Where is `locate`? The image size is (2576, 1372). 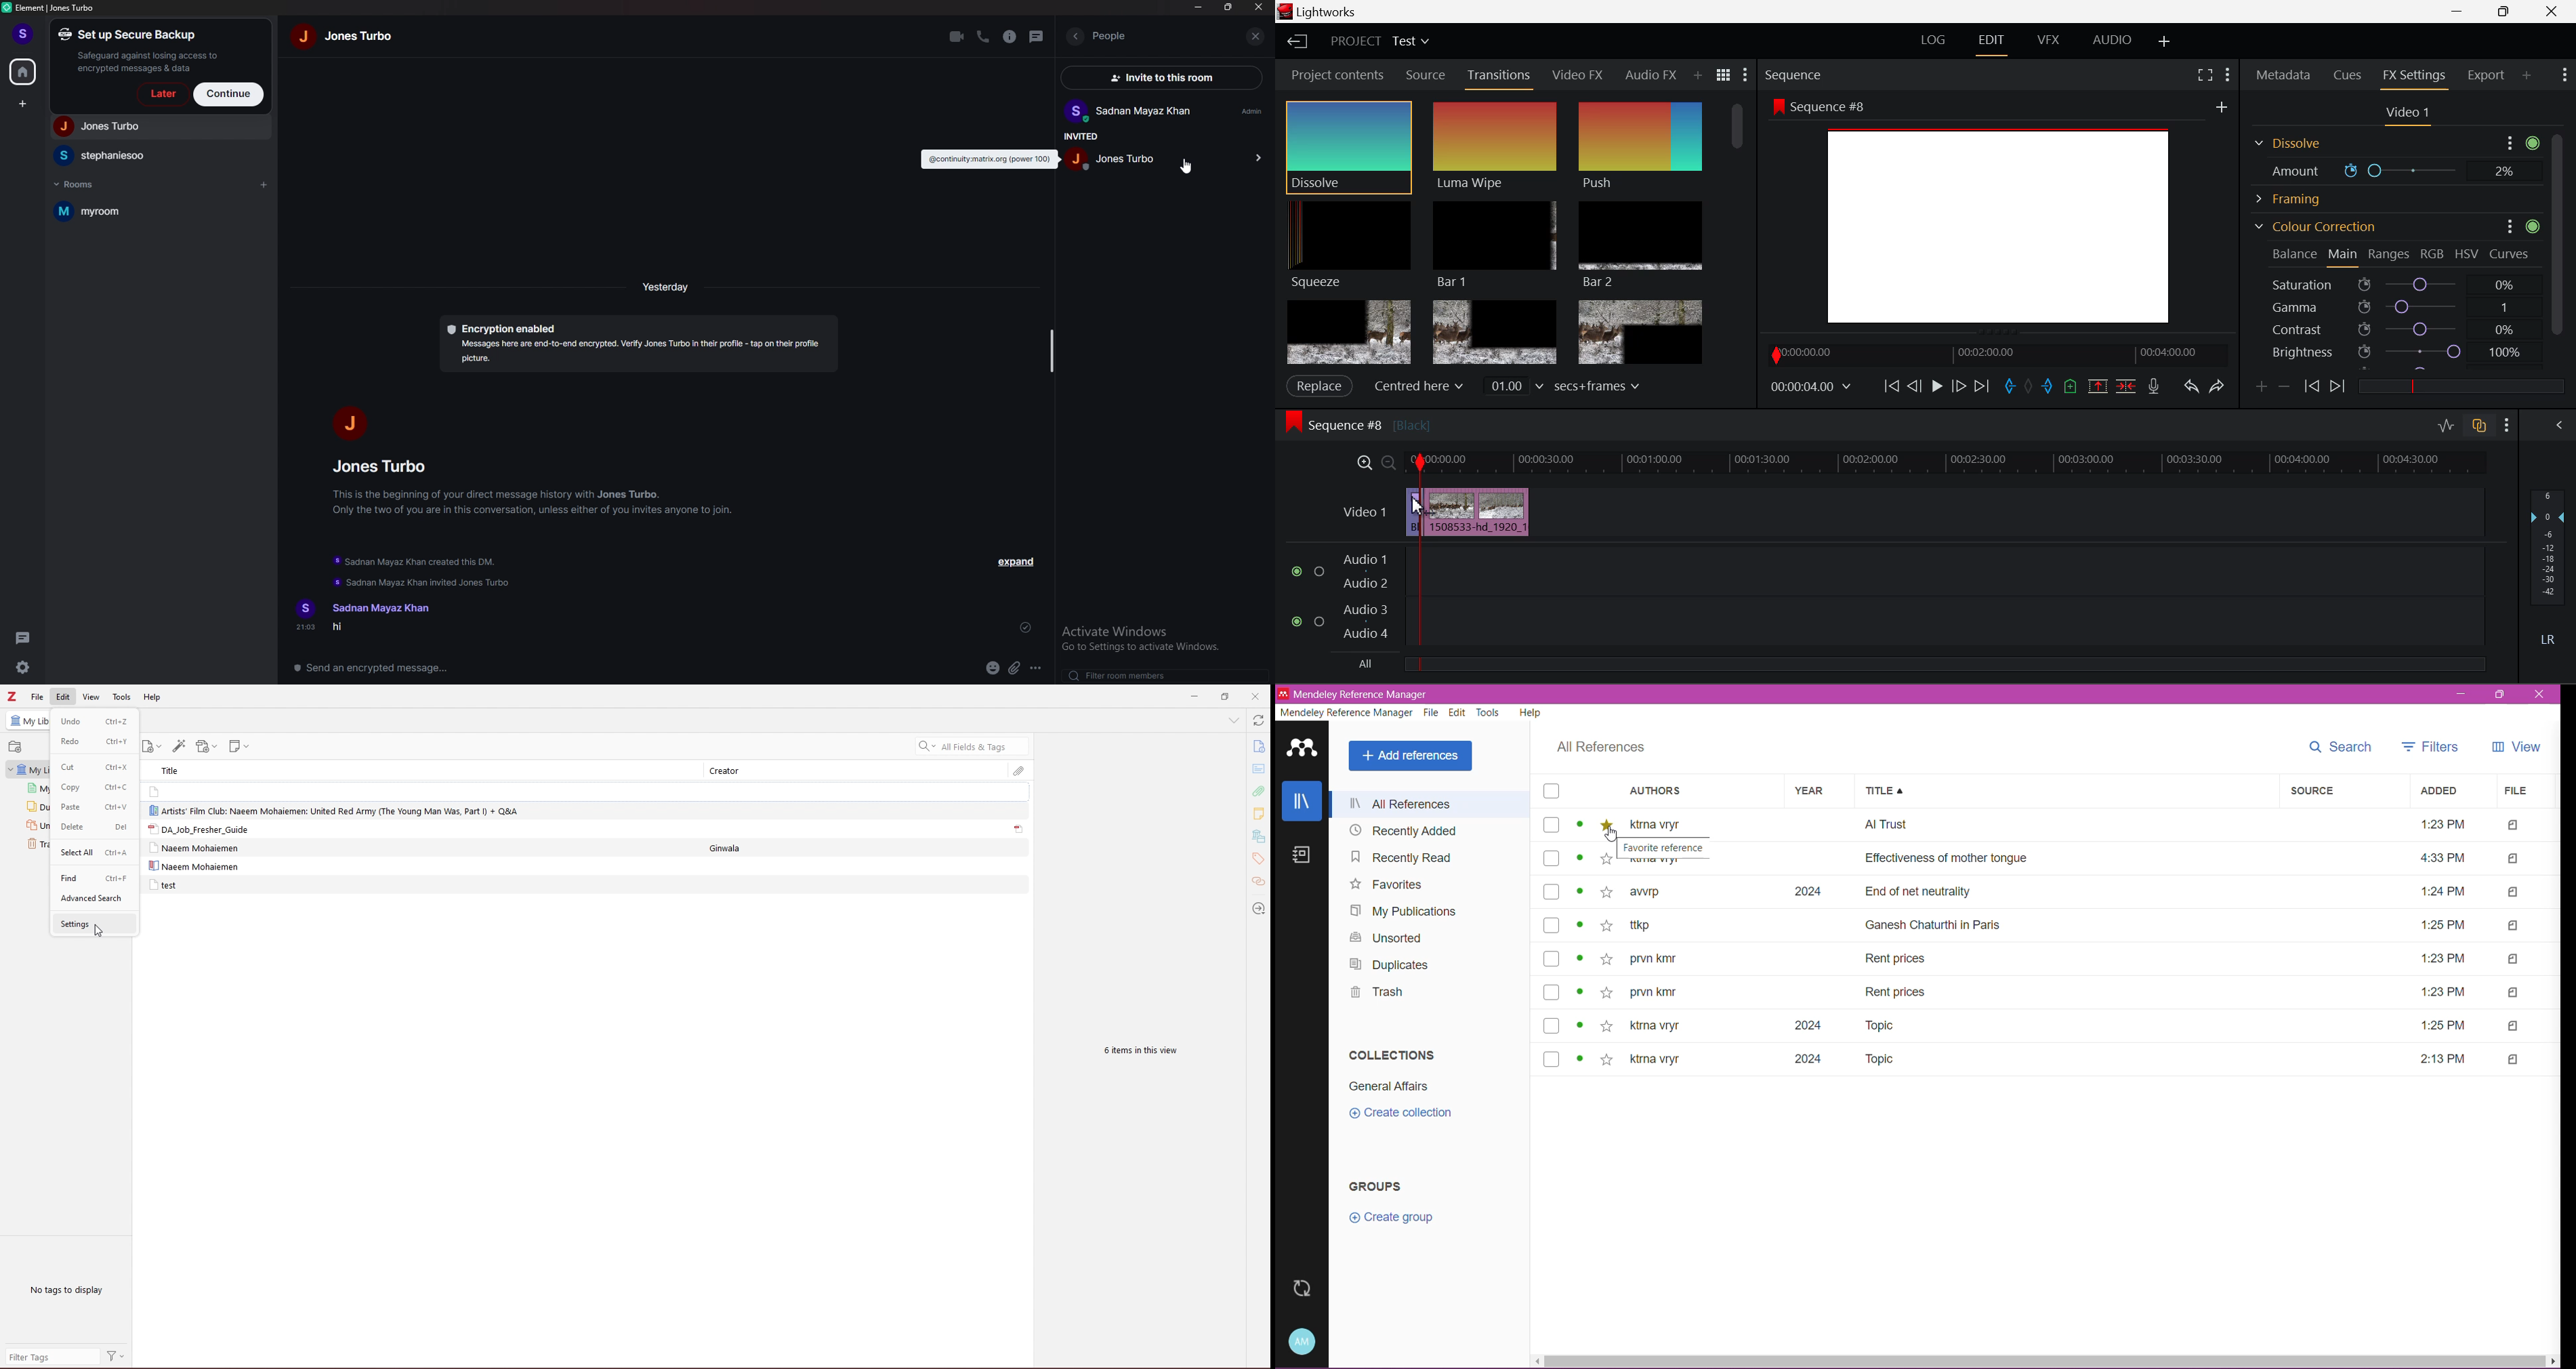
locate is located at coordinates (1257, 908).